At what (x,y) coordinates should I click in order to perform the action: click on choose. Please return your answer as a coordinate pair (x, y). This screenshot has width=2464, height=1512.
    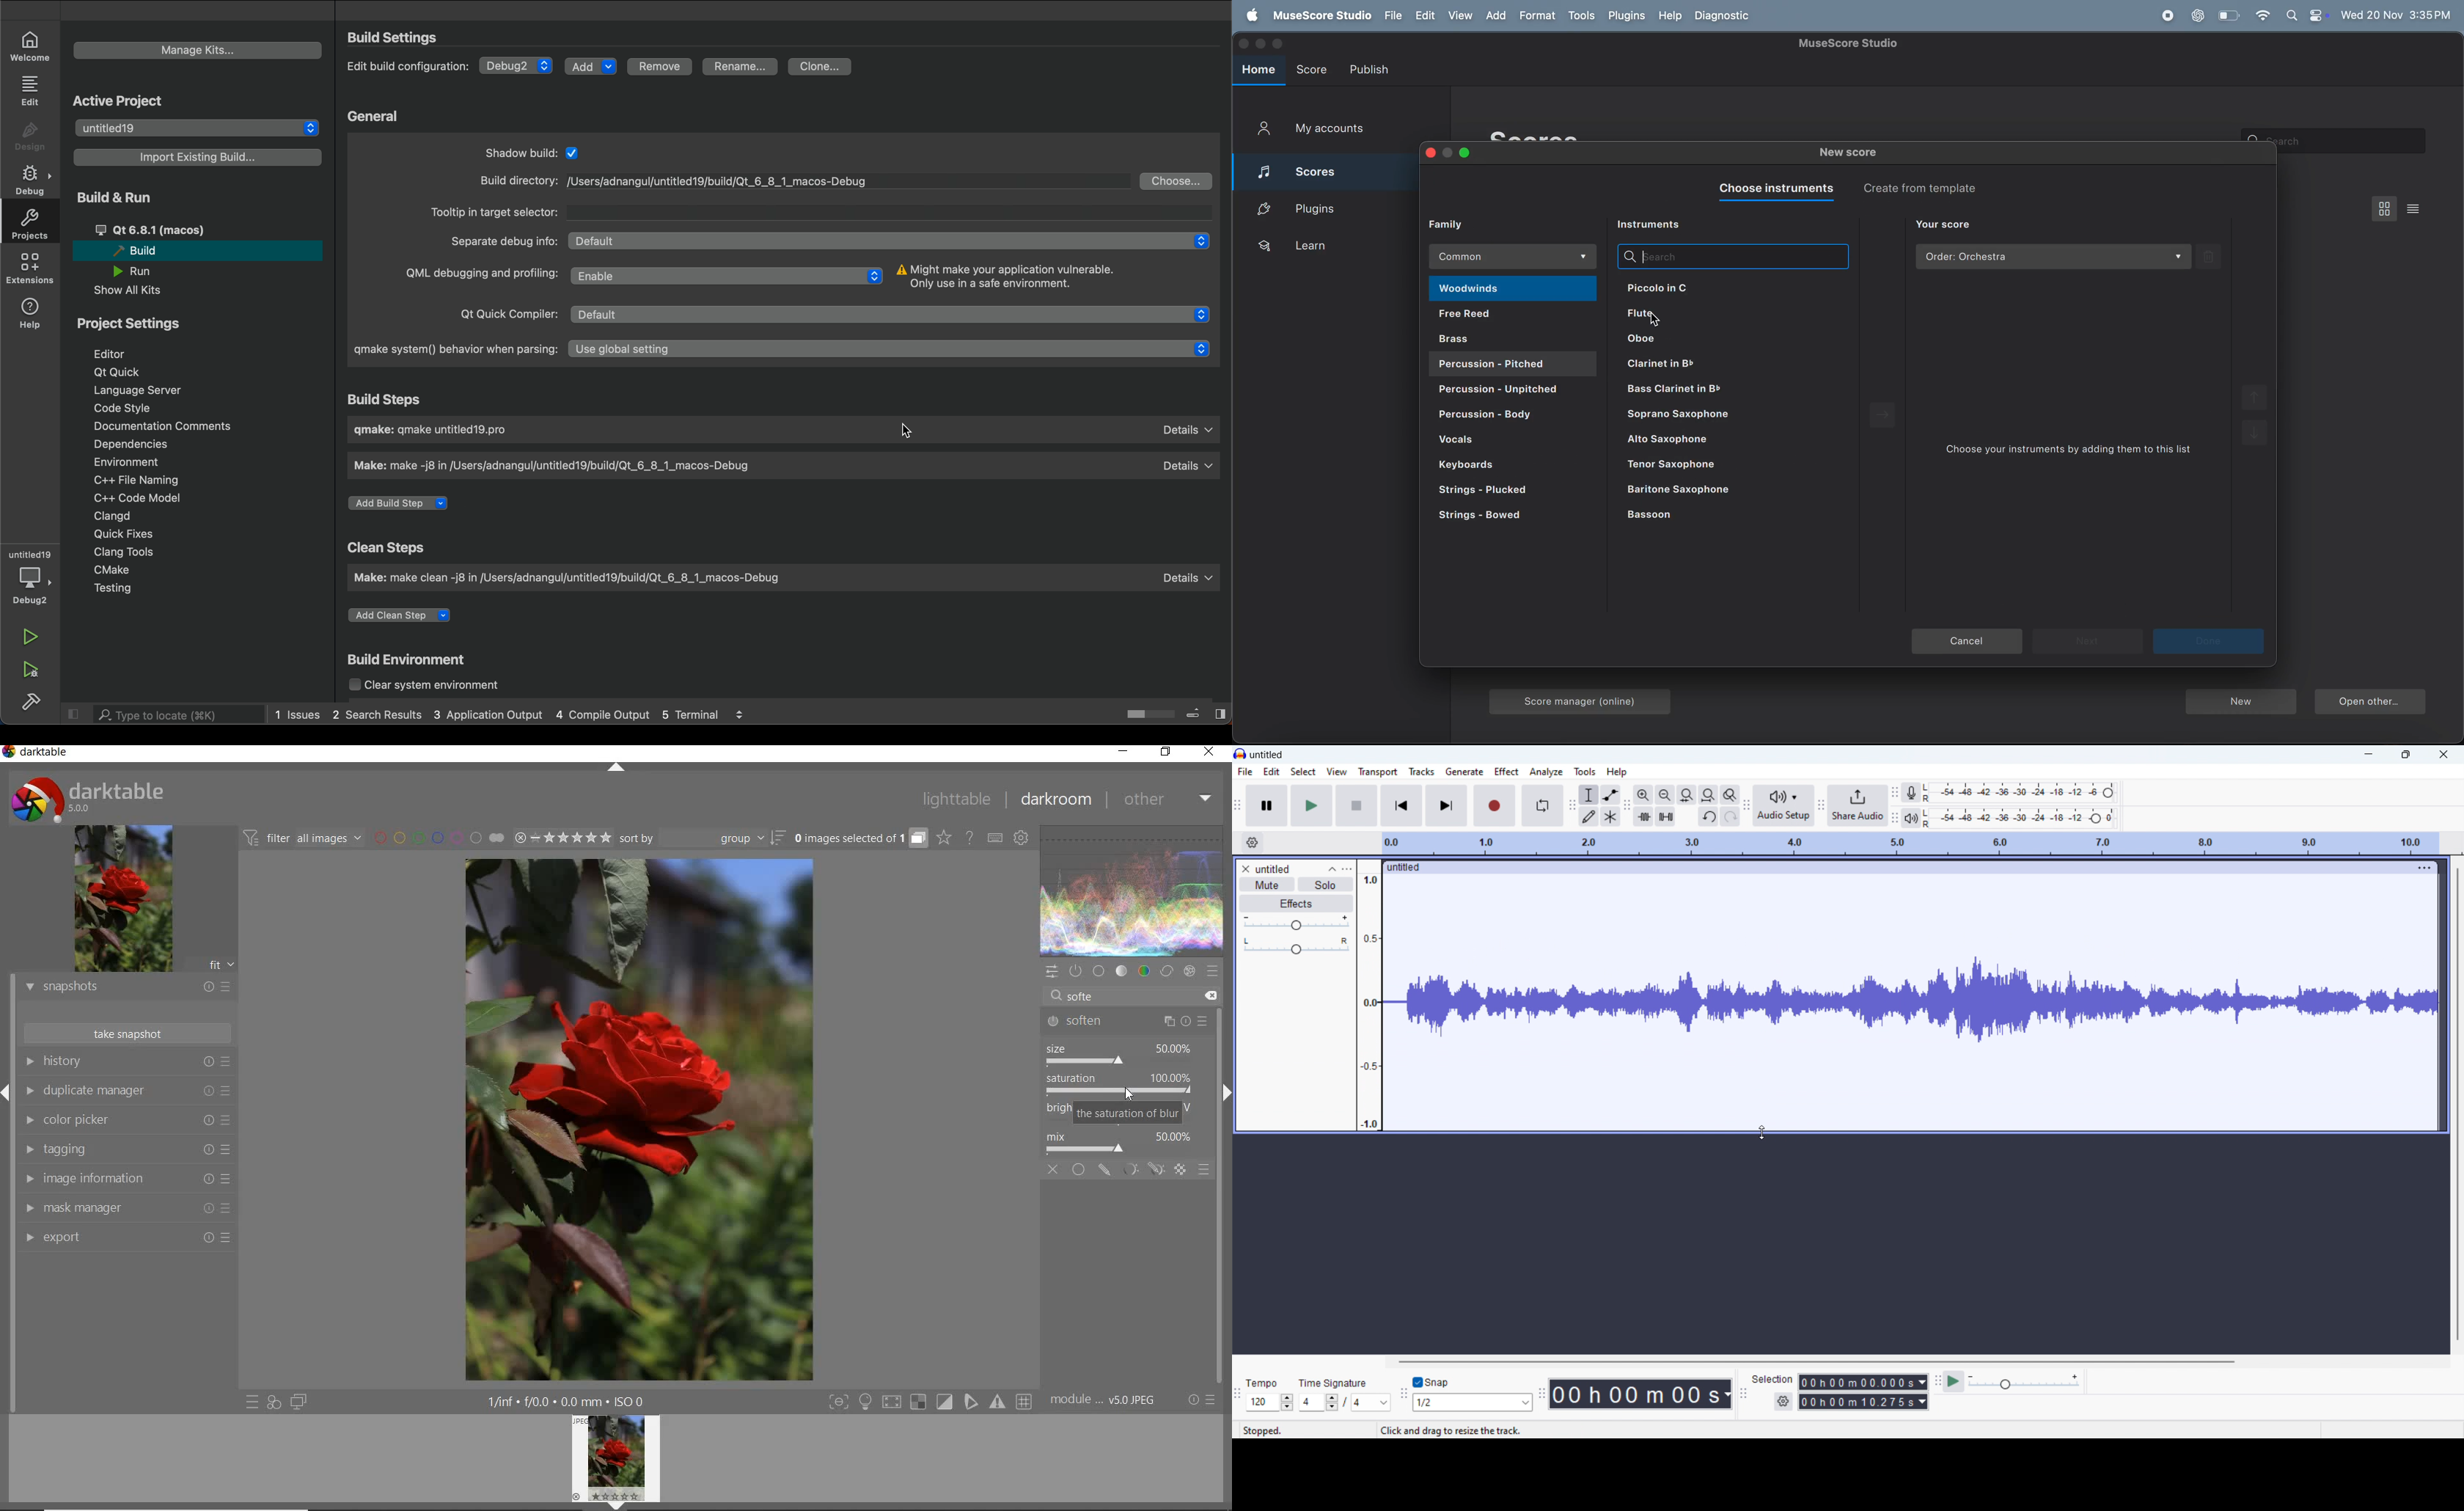
    Looking at the image, I should click on (1177, 181).